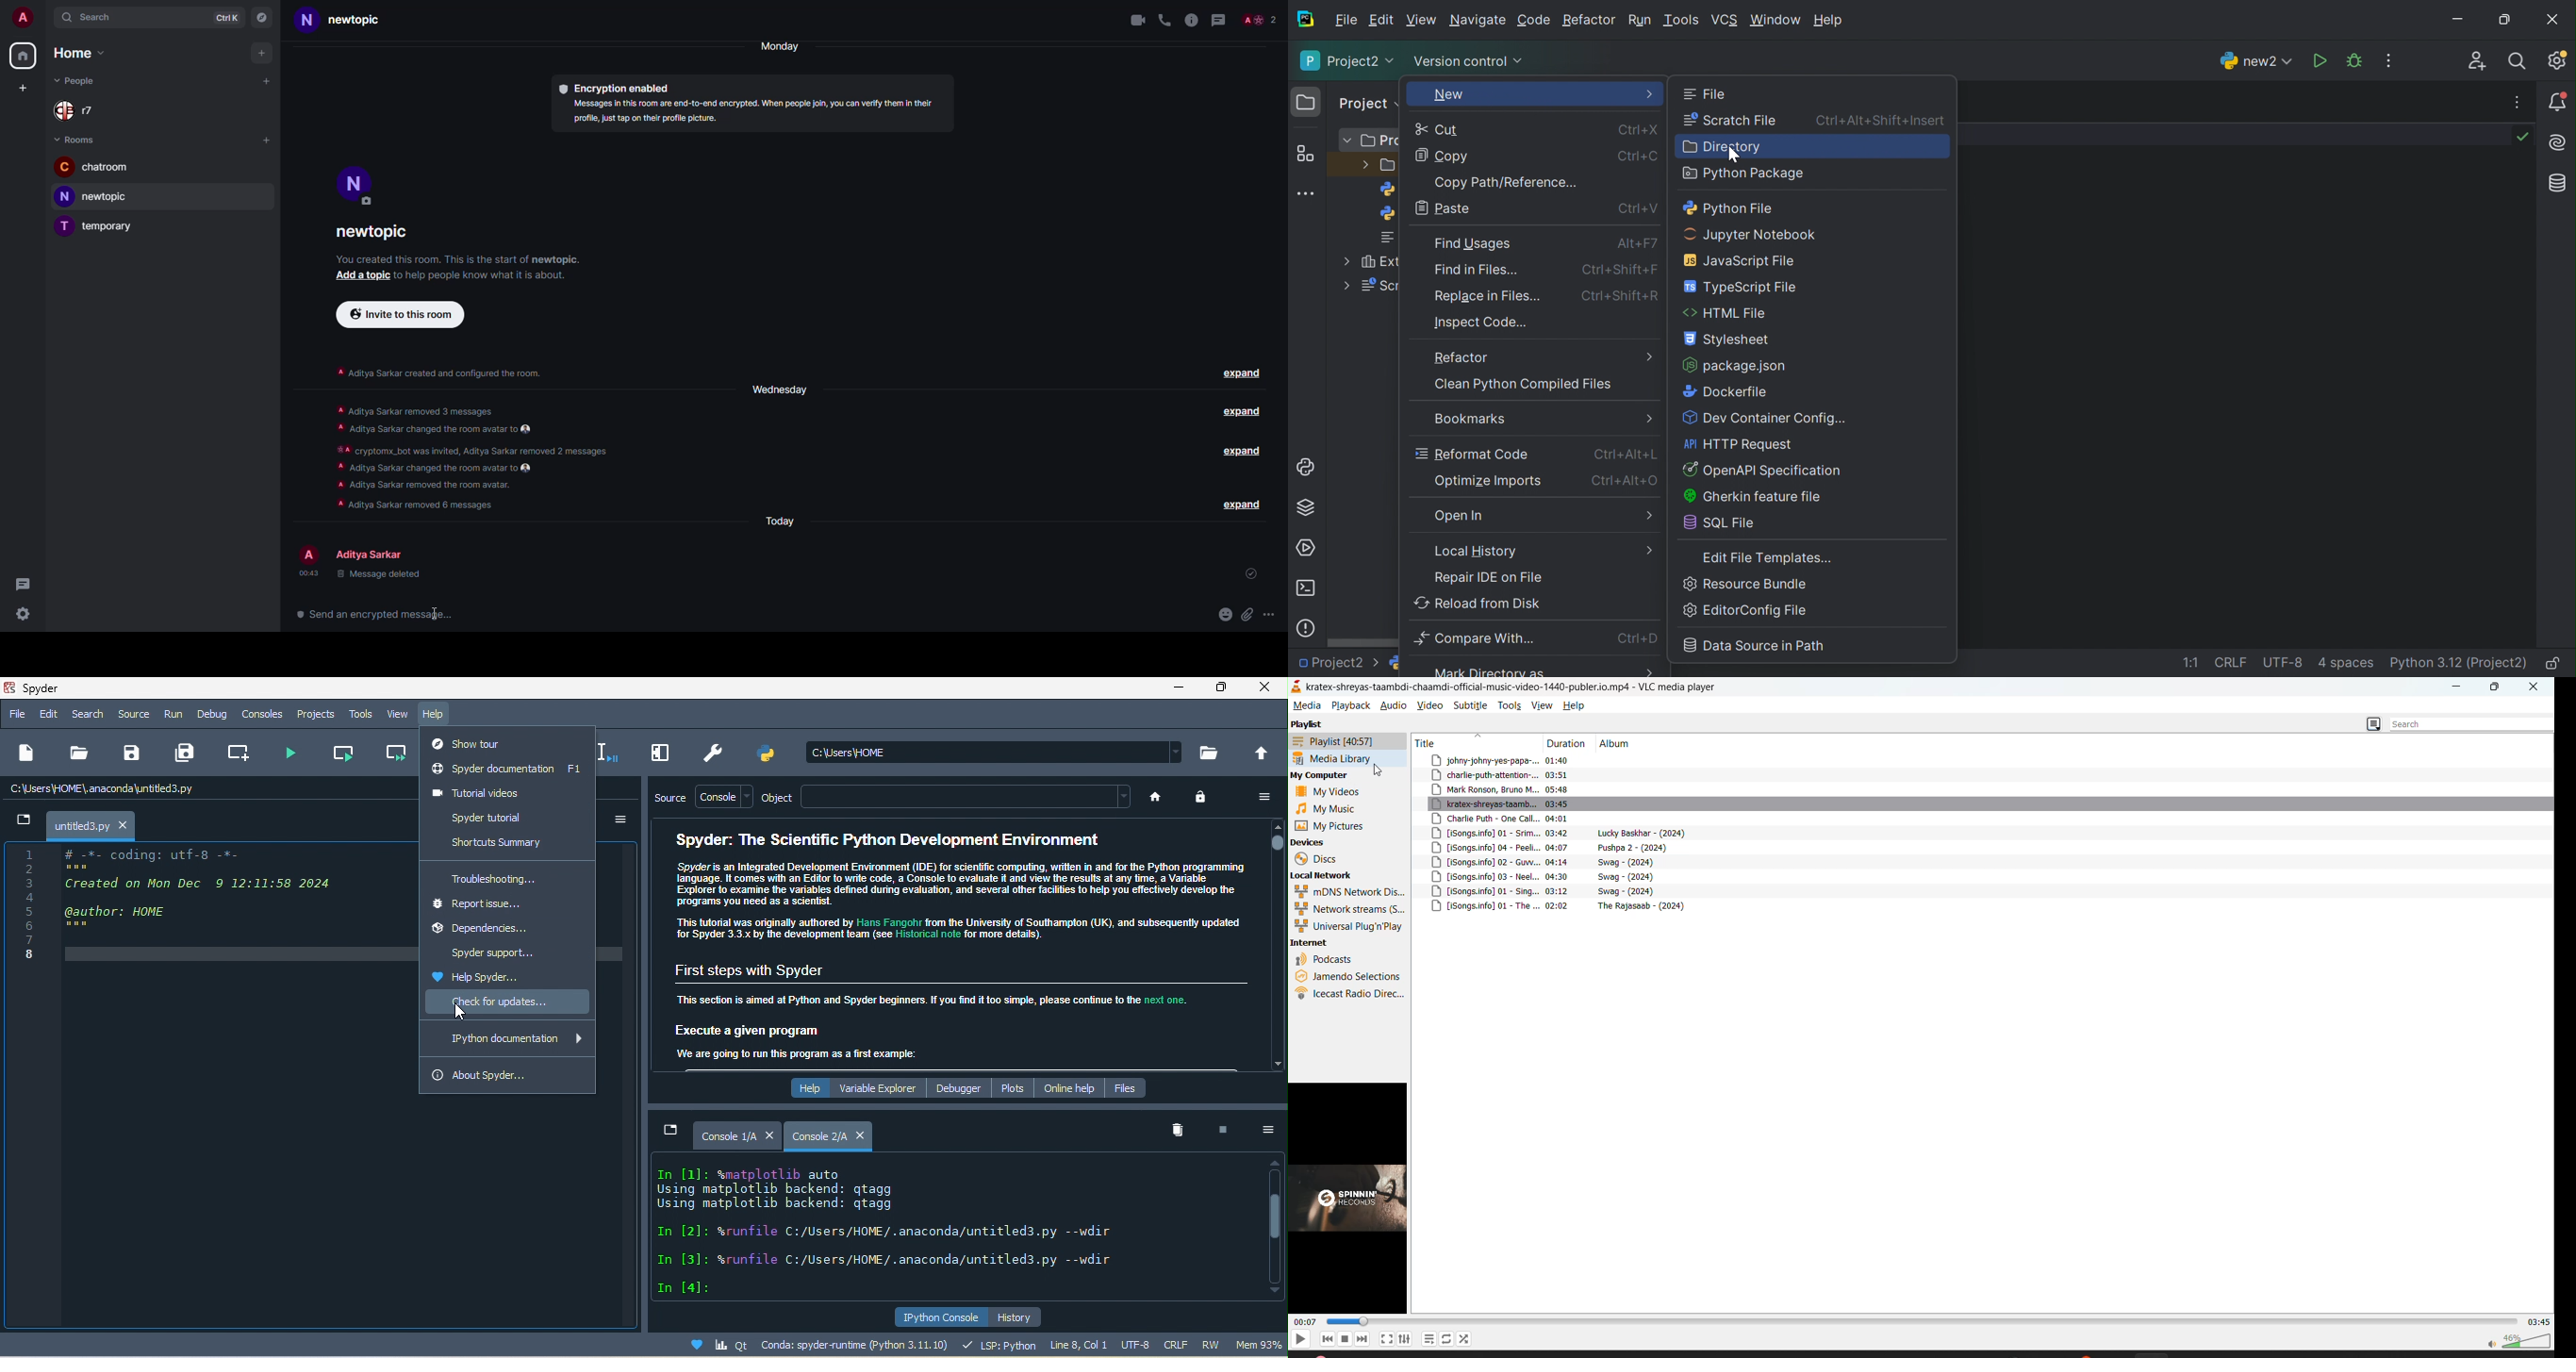 Image resolution: width=2576 pixels, height=1372 pixels. Describe the element at coordinates (379, 575) in the screenshot. I see `deleted` at that location.